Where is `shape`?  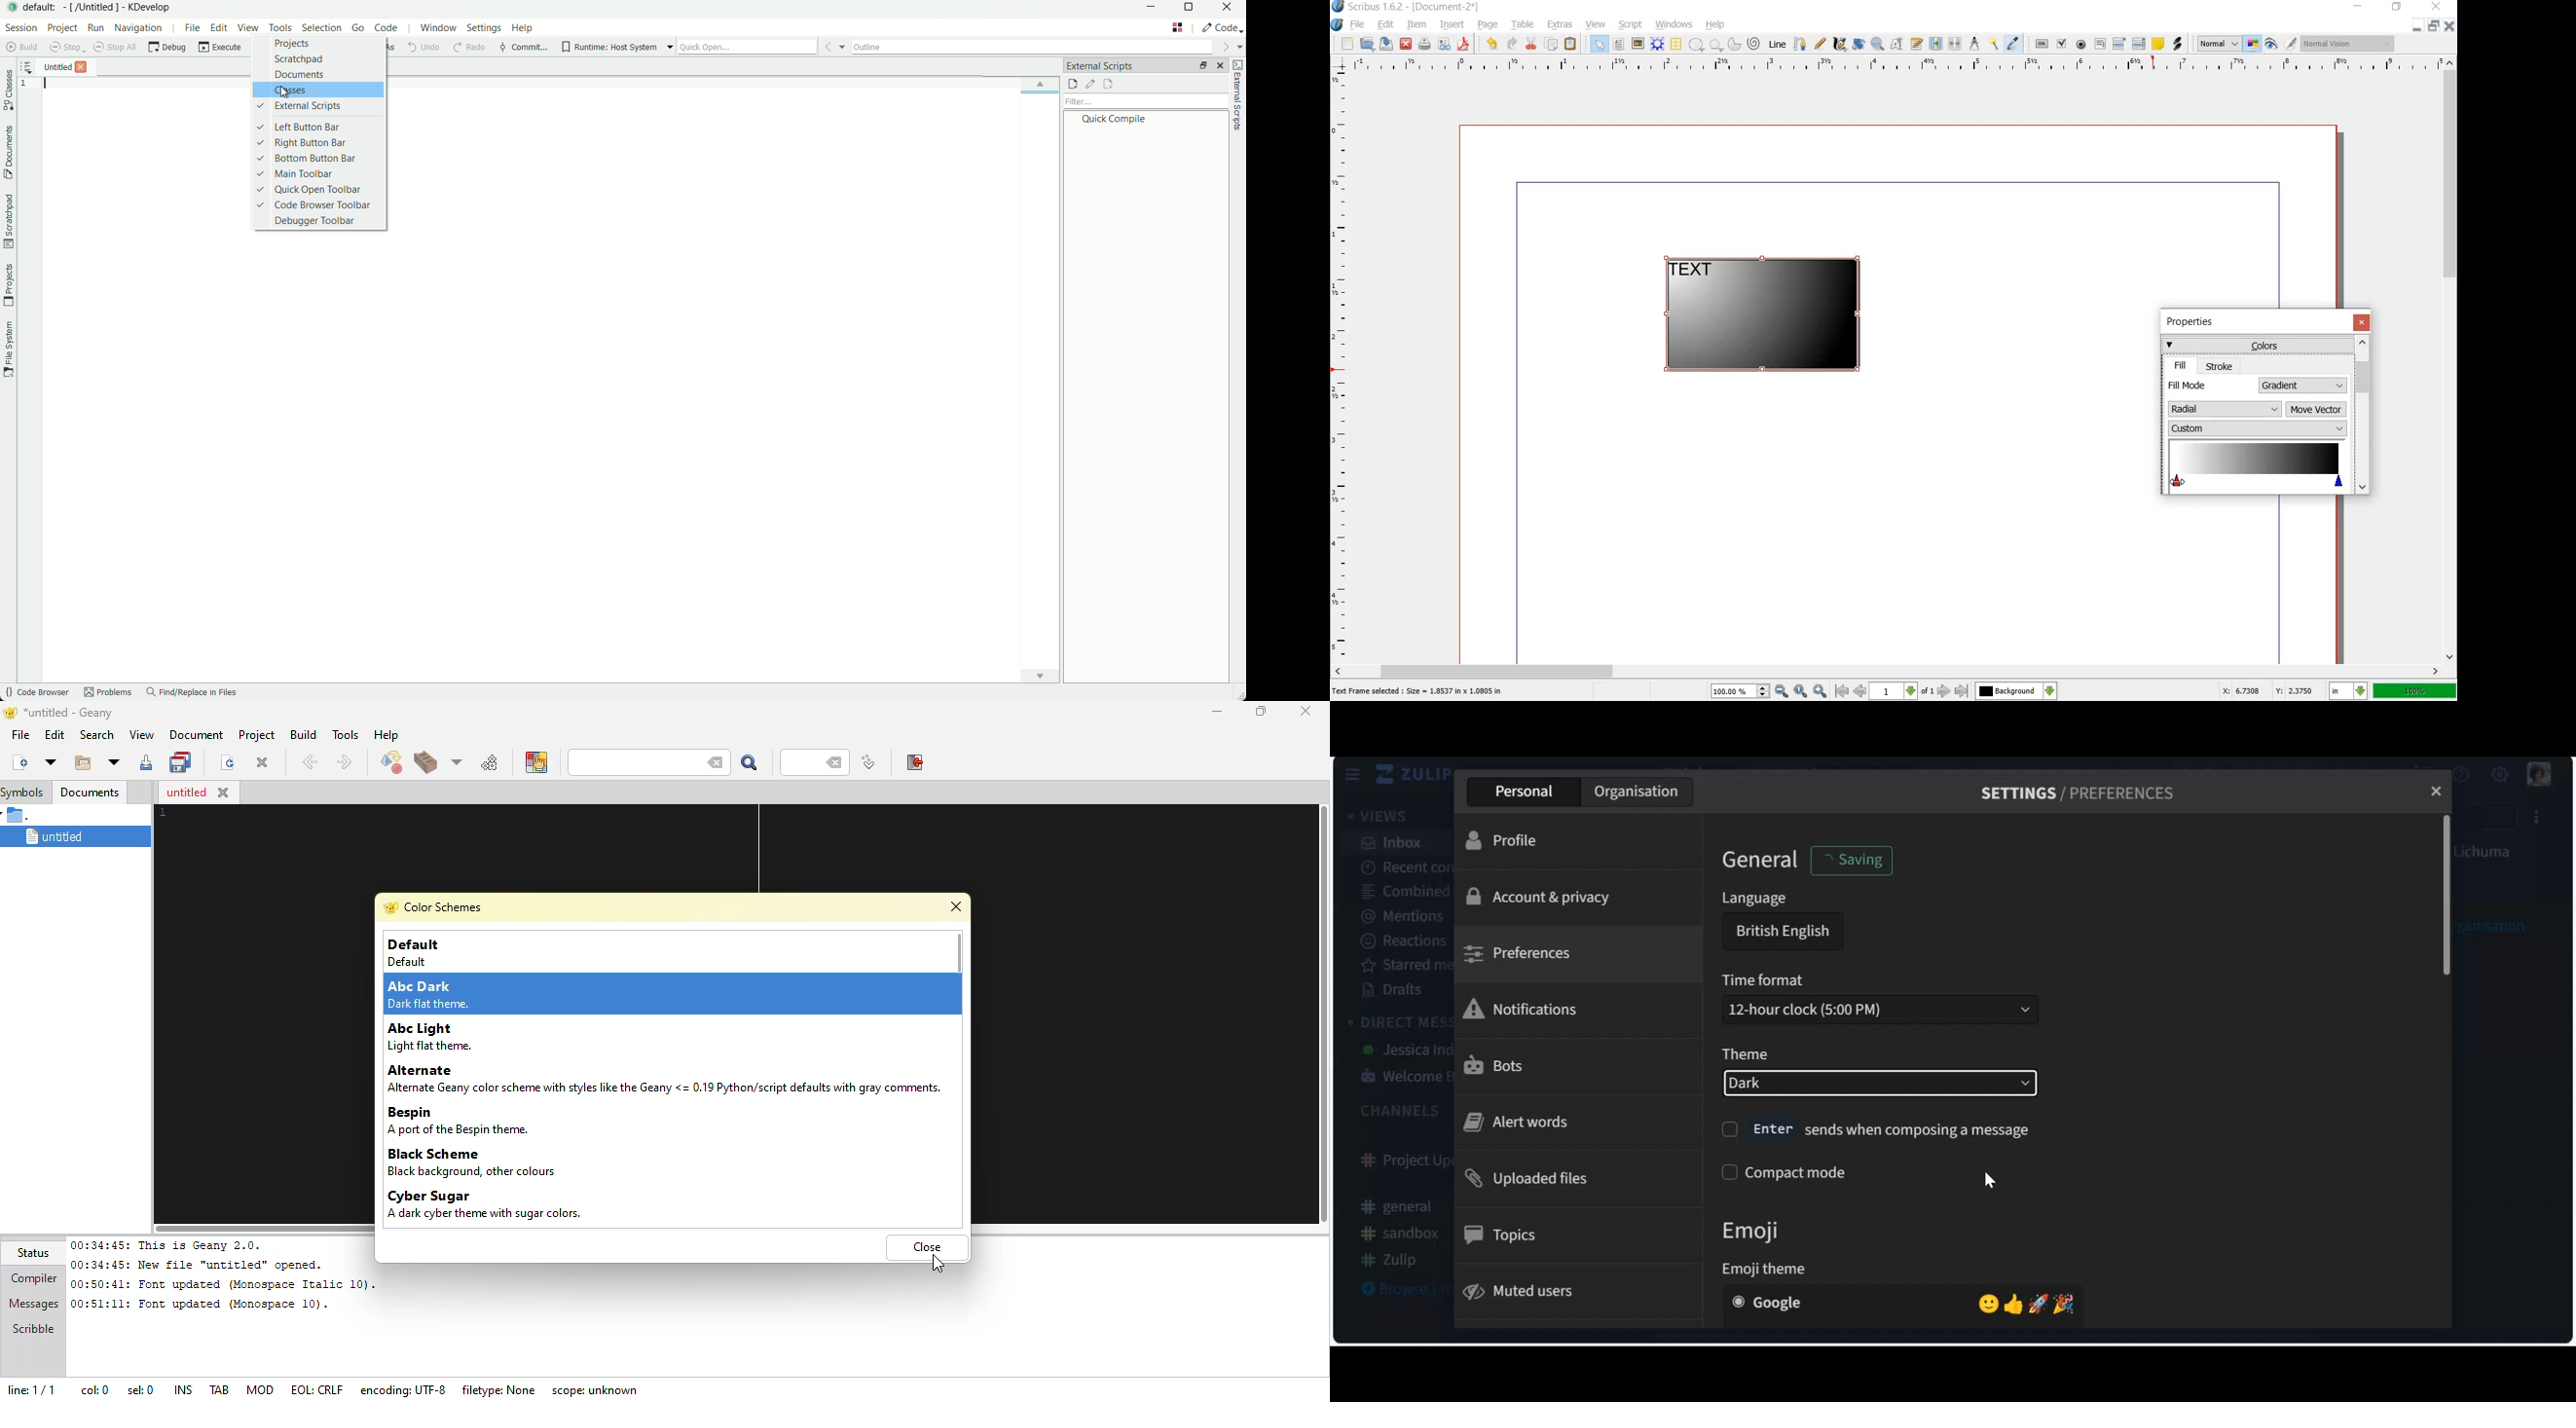
shape is located at coordinates (1696, 45).